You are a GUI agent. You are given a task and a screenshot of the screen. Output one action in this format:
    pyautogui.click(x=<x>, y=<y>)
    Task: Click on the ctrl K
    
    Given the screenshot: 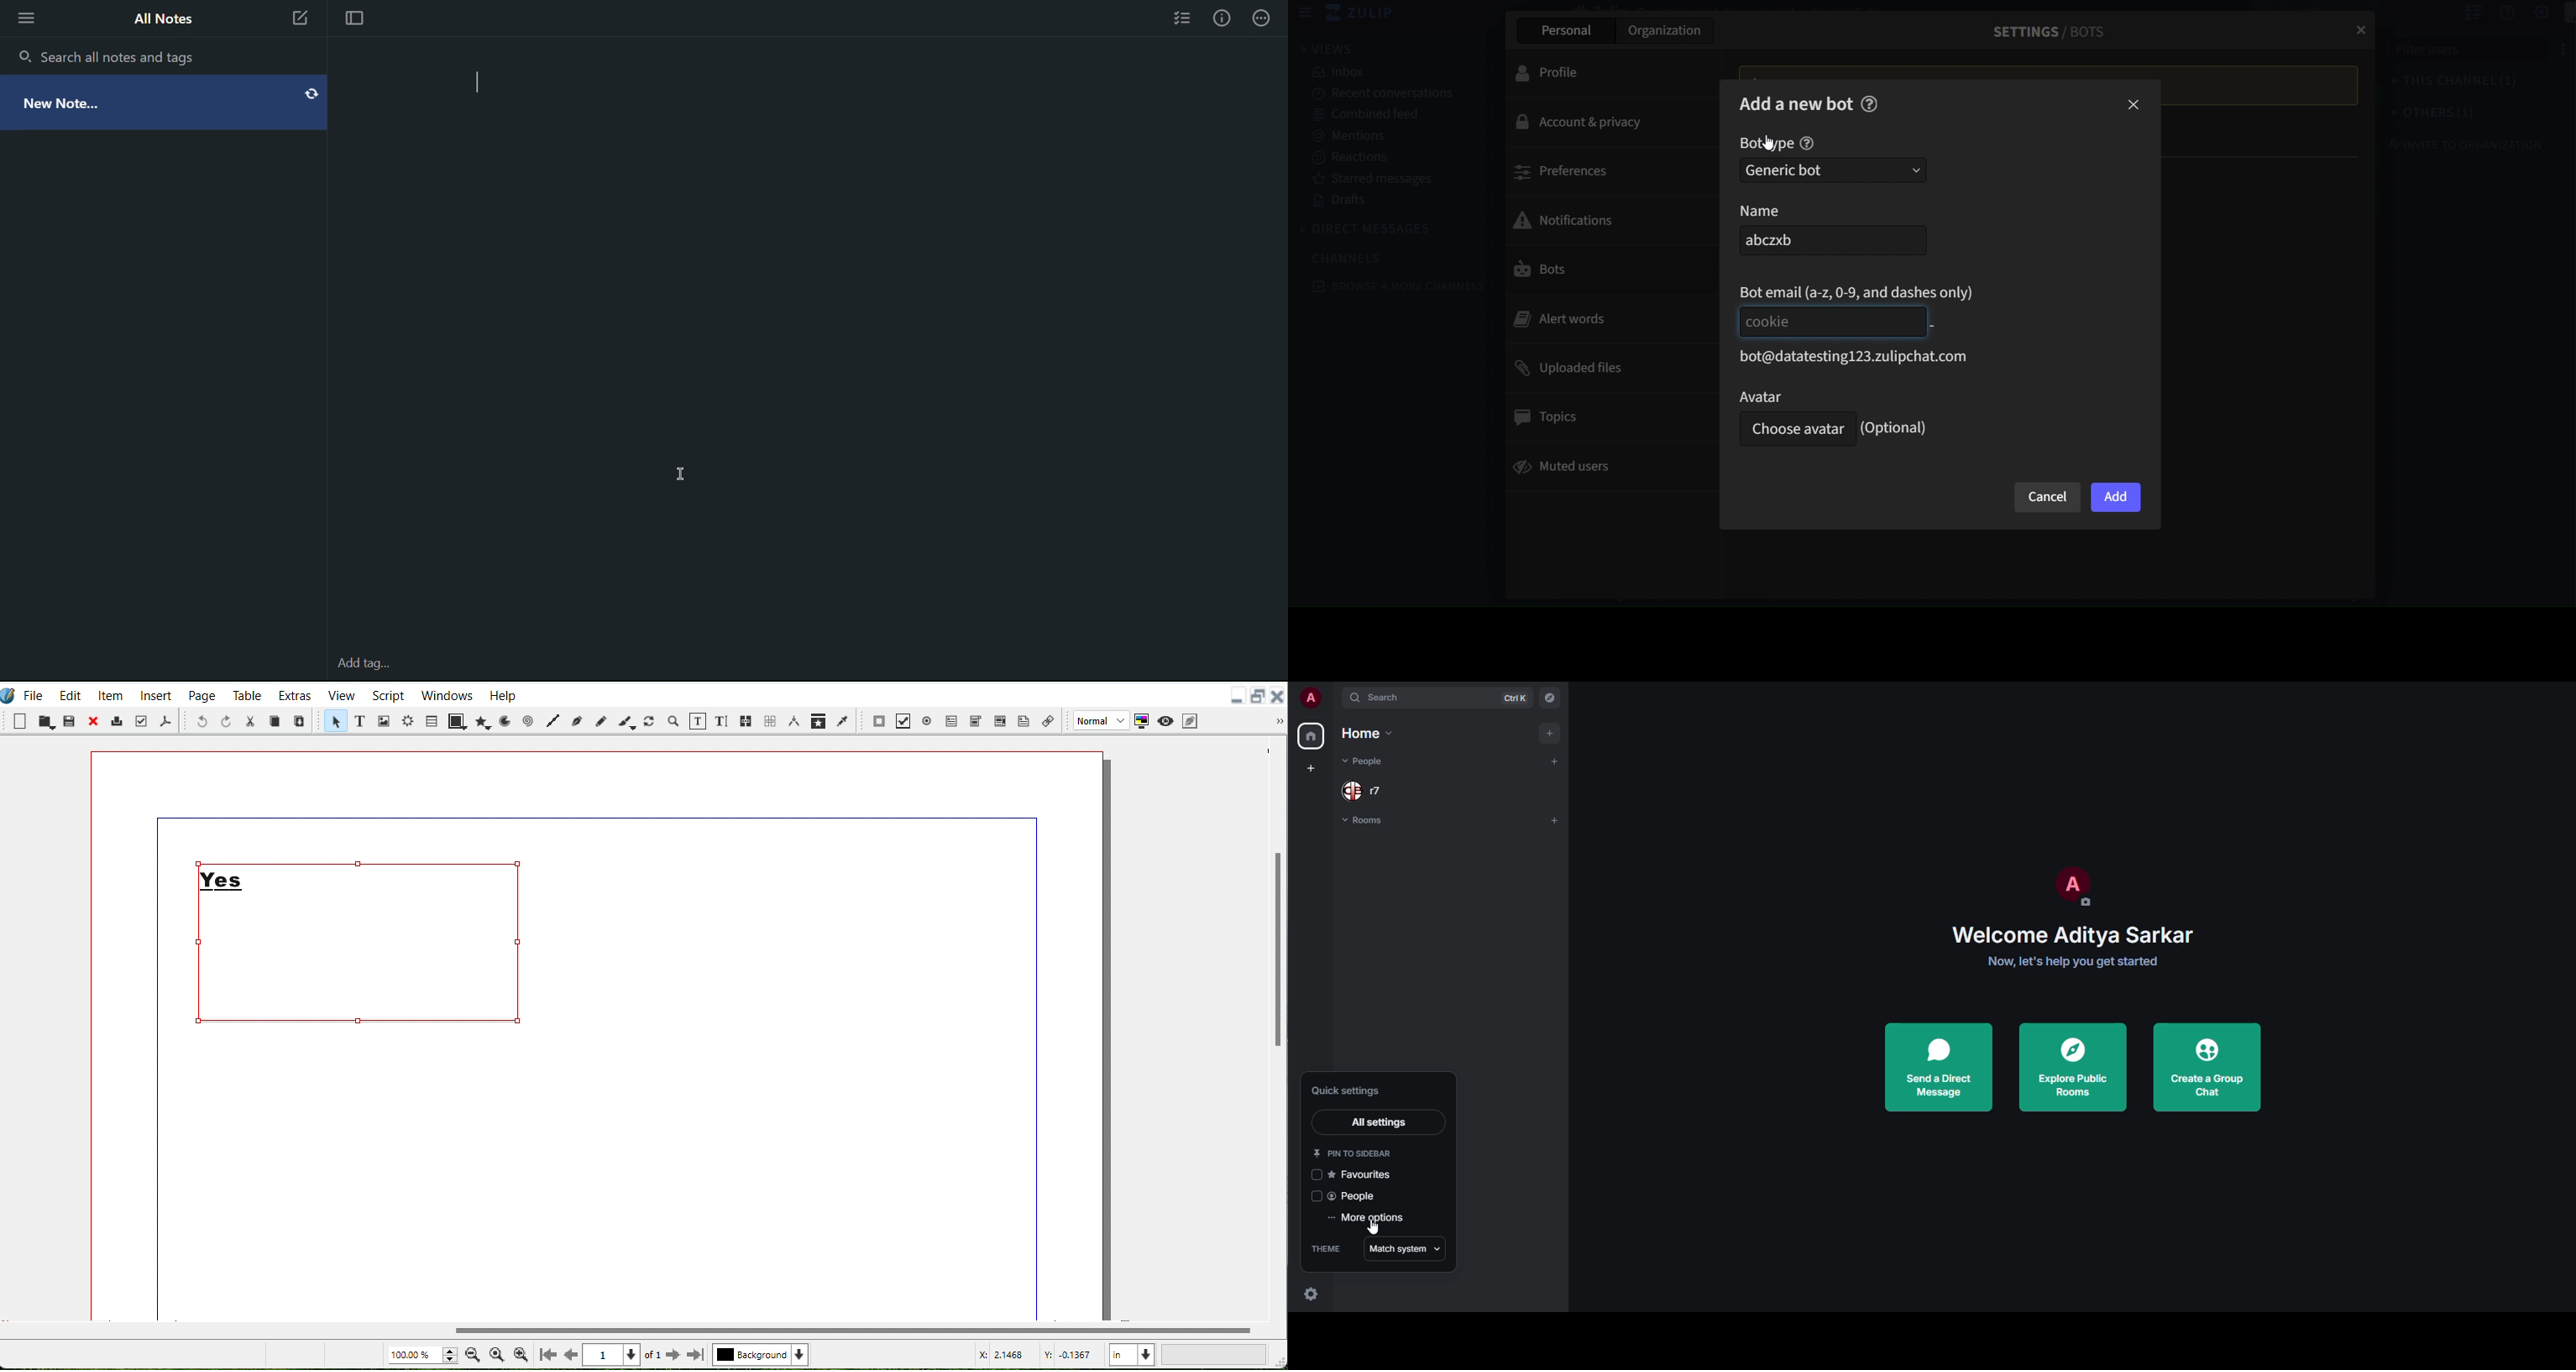 What is the action you would take?
    pyautogui.click(x=1516, y=698)
    